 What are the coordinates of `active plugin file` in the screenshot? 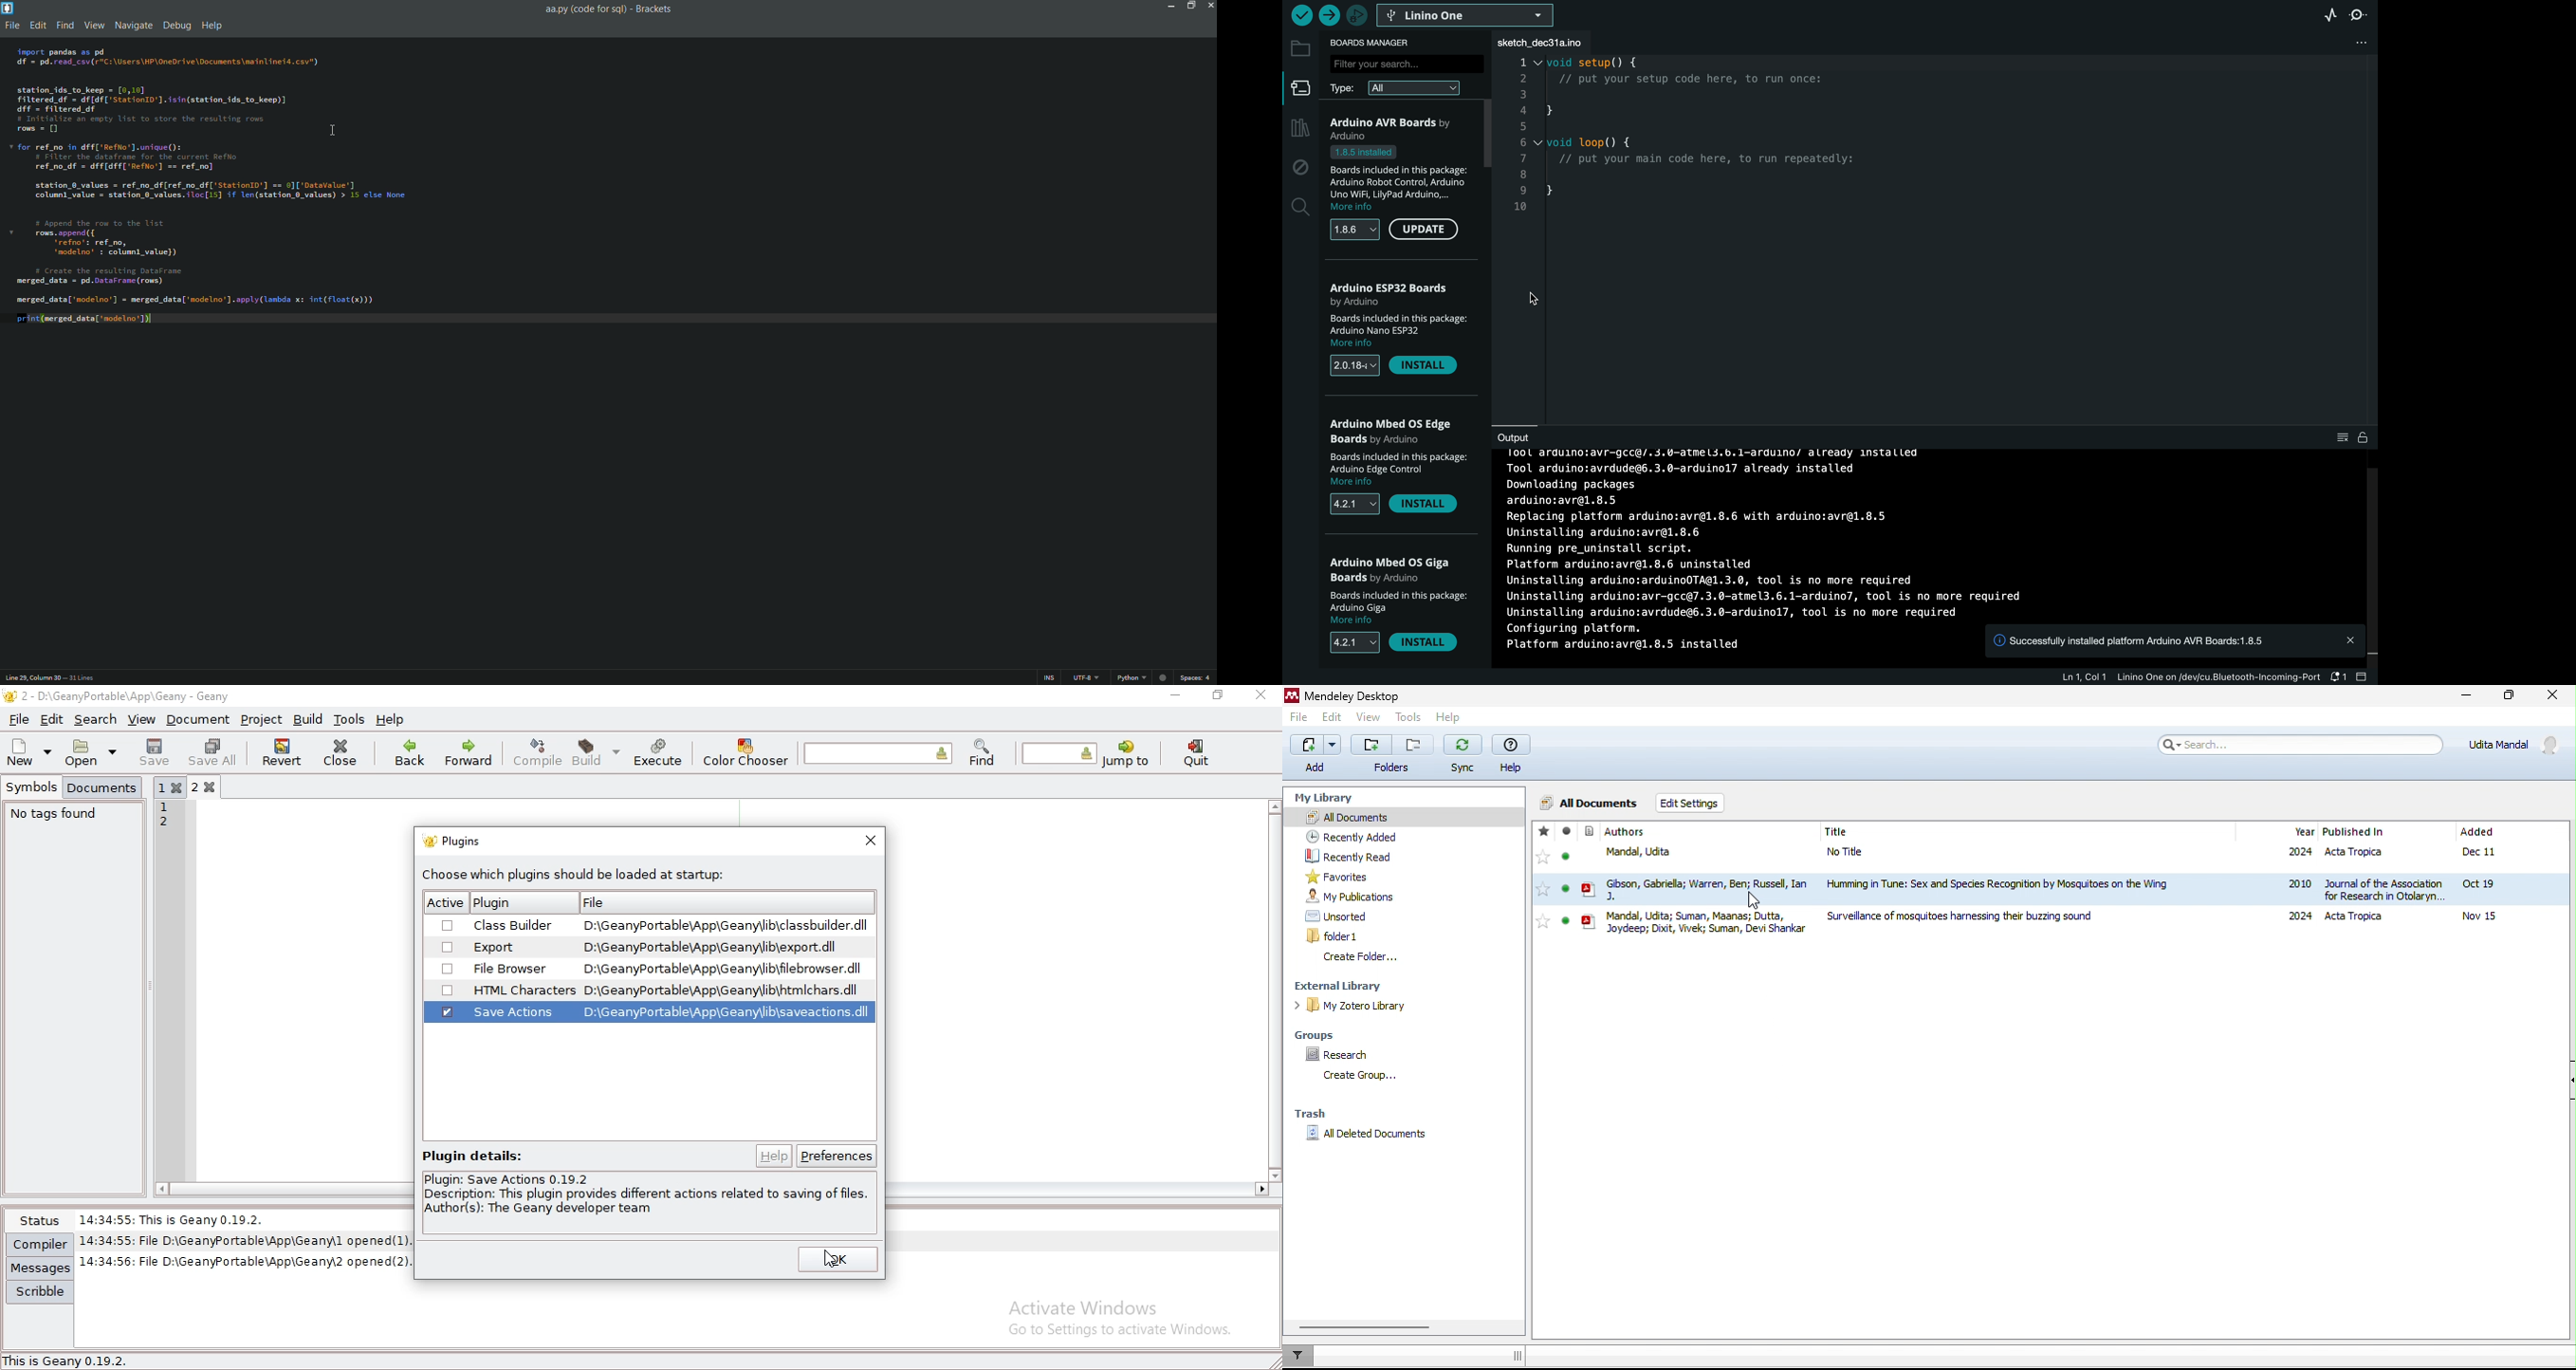 It's located at (520, 902).